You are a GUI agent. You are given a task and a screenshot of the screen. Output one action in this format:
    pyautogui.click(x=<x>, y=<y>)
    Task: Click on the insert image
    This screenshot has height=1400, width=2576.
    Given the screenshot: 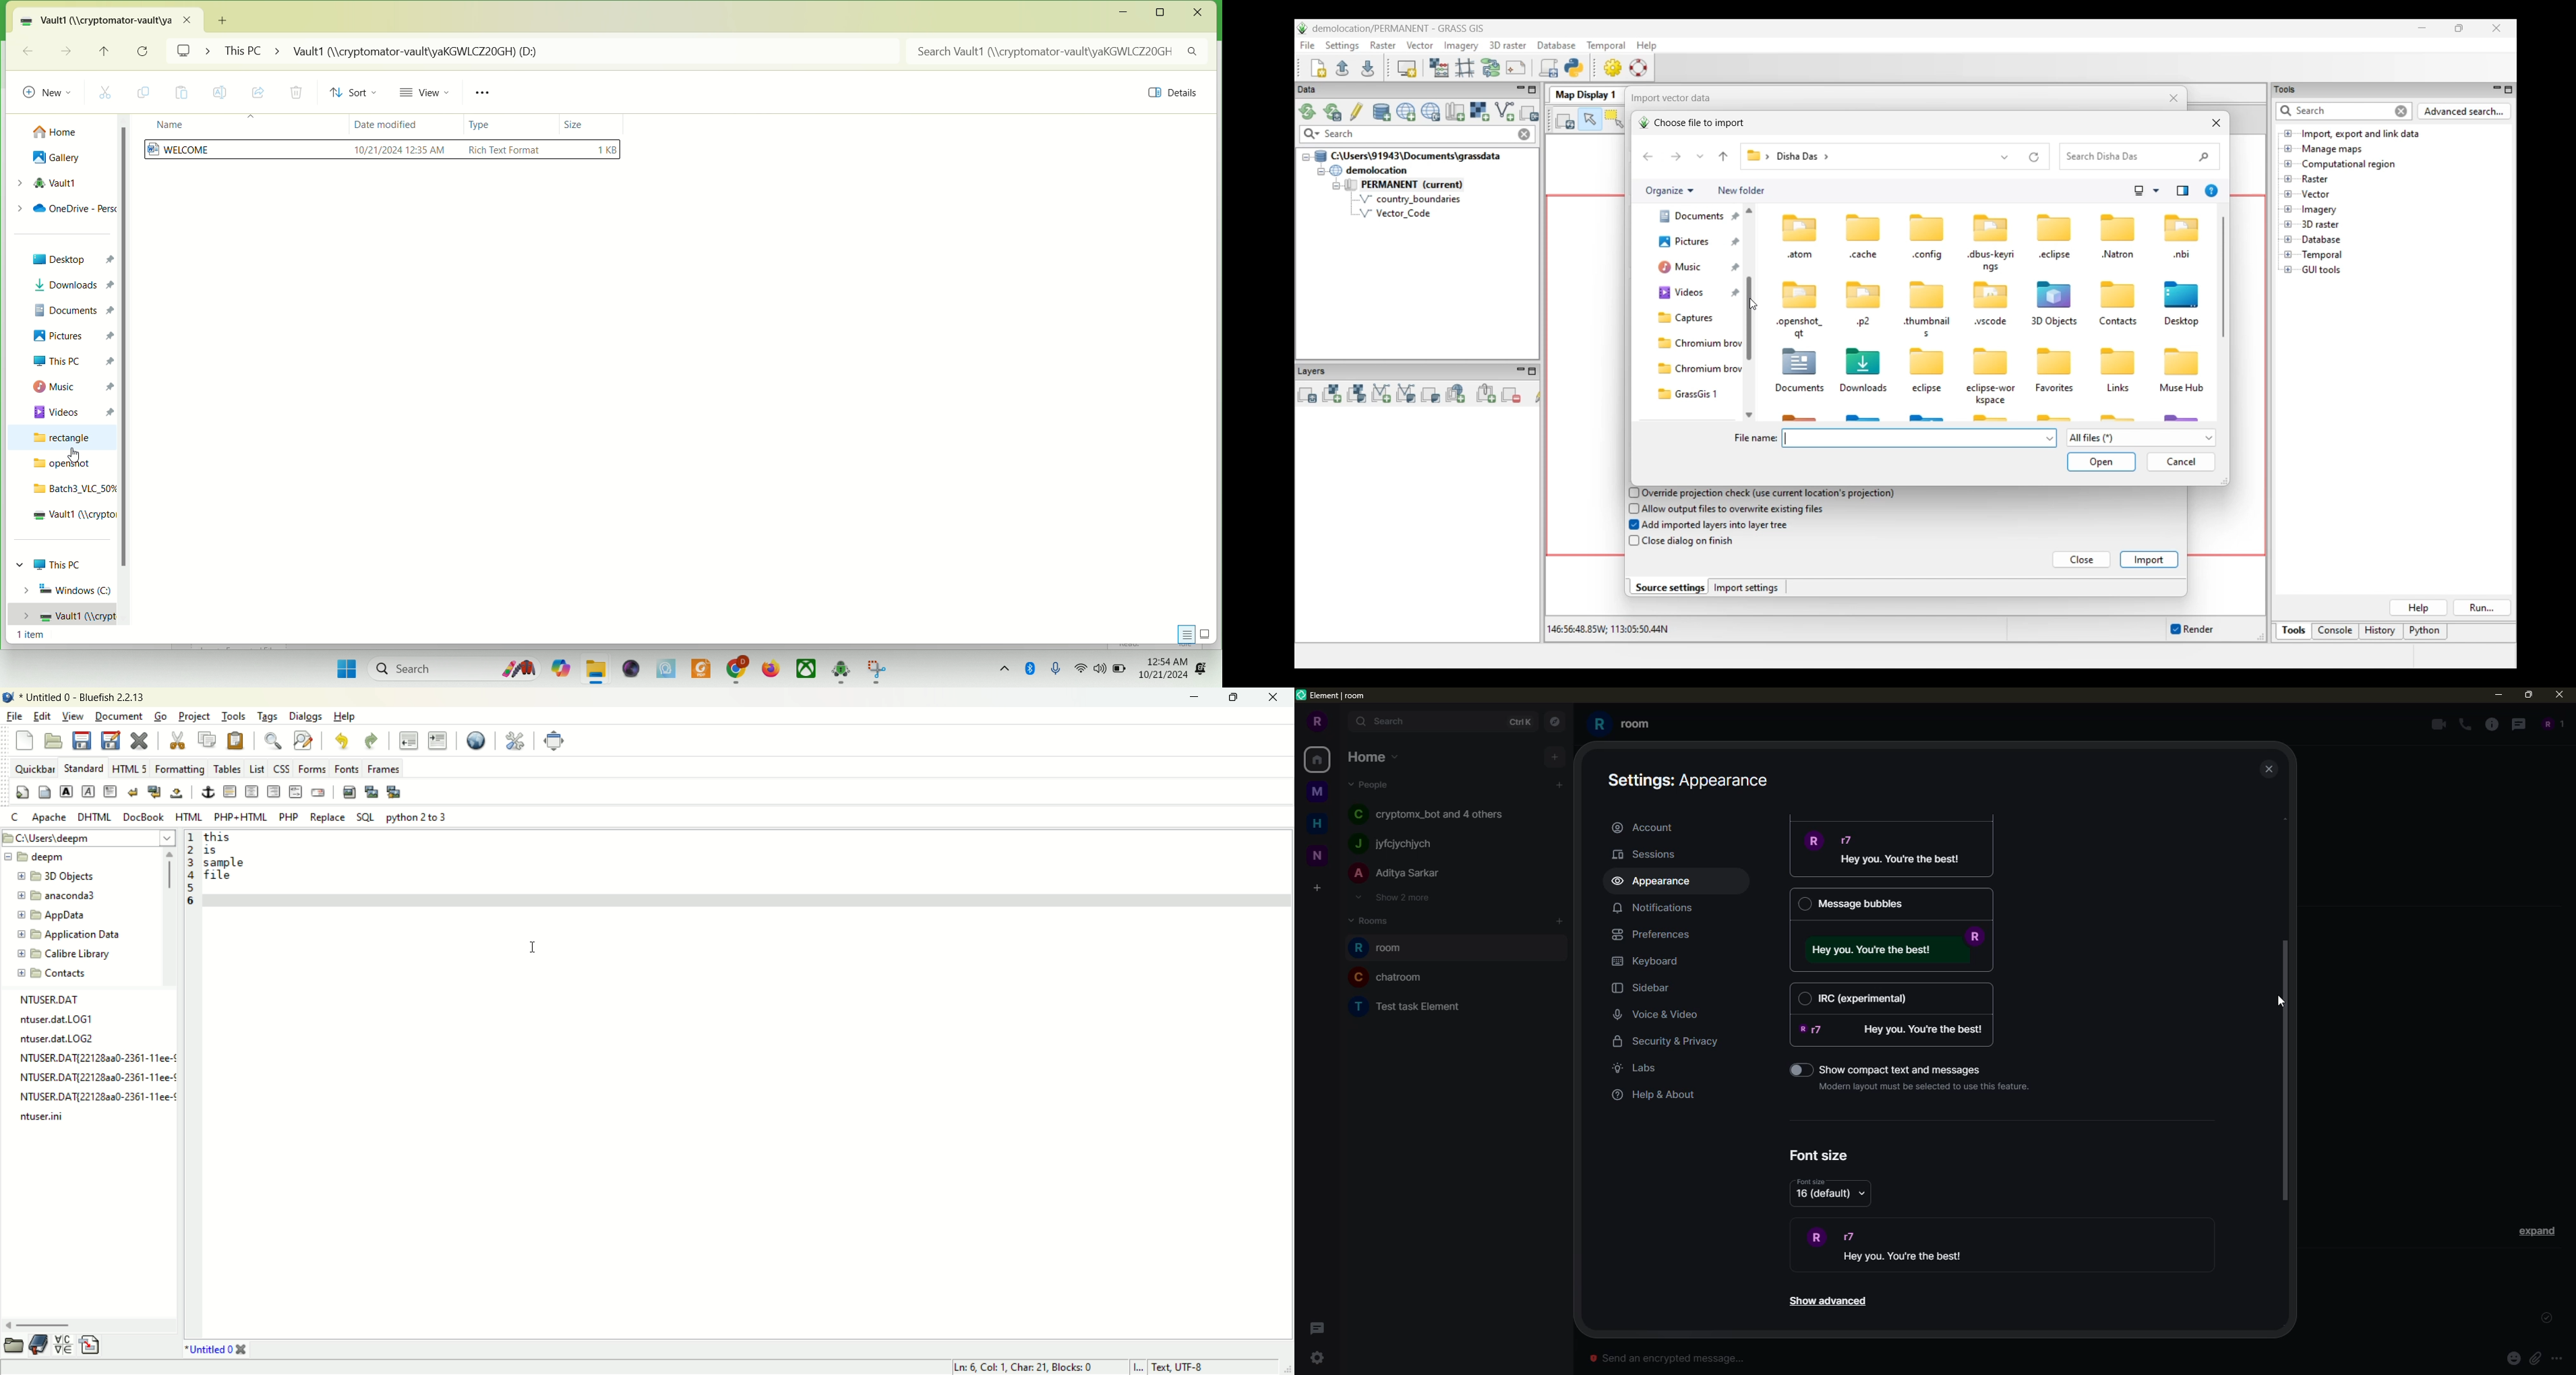 What is the action you would take?
    pyautogui.click(x=349, y=791)
    